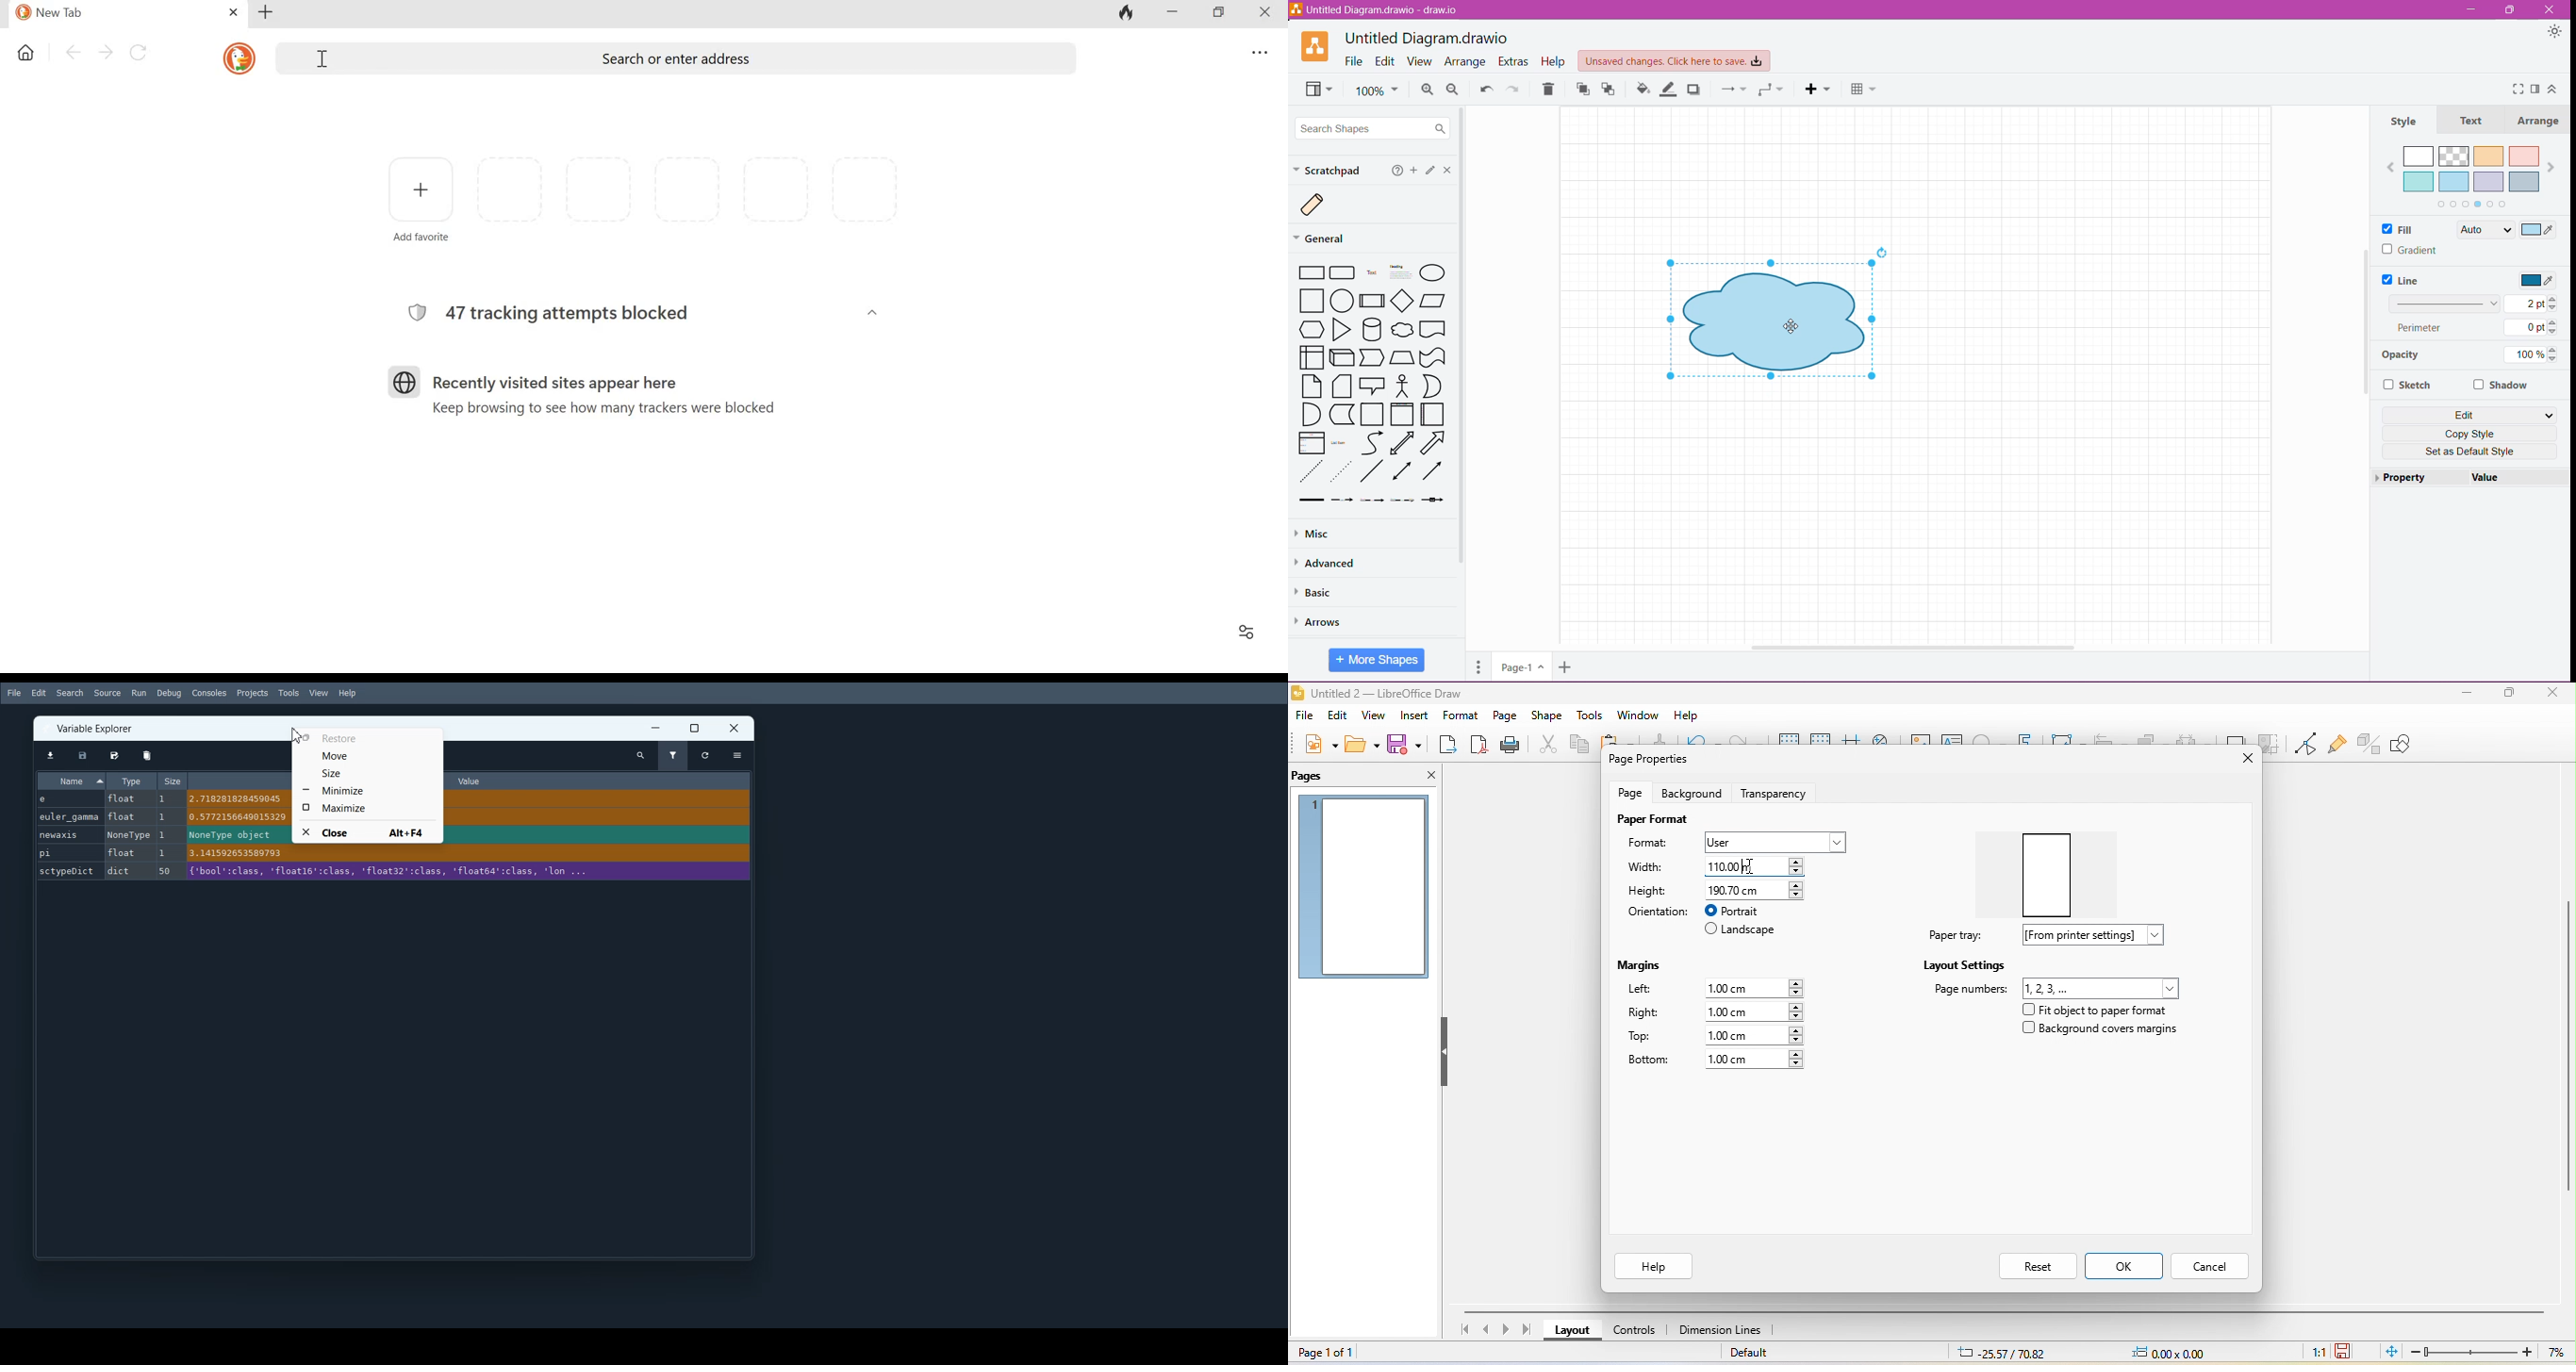 This screenshot has height=1372, width=2576. What do you see at coordinates (1657, 845) in the screenshot?
I see `format` at bounding box center [1657, 845].